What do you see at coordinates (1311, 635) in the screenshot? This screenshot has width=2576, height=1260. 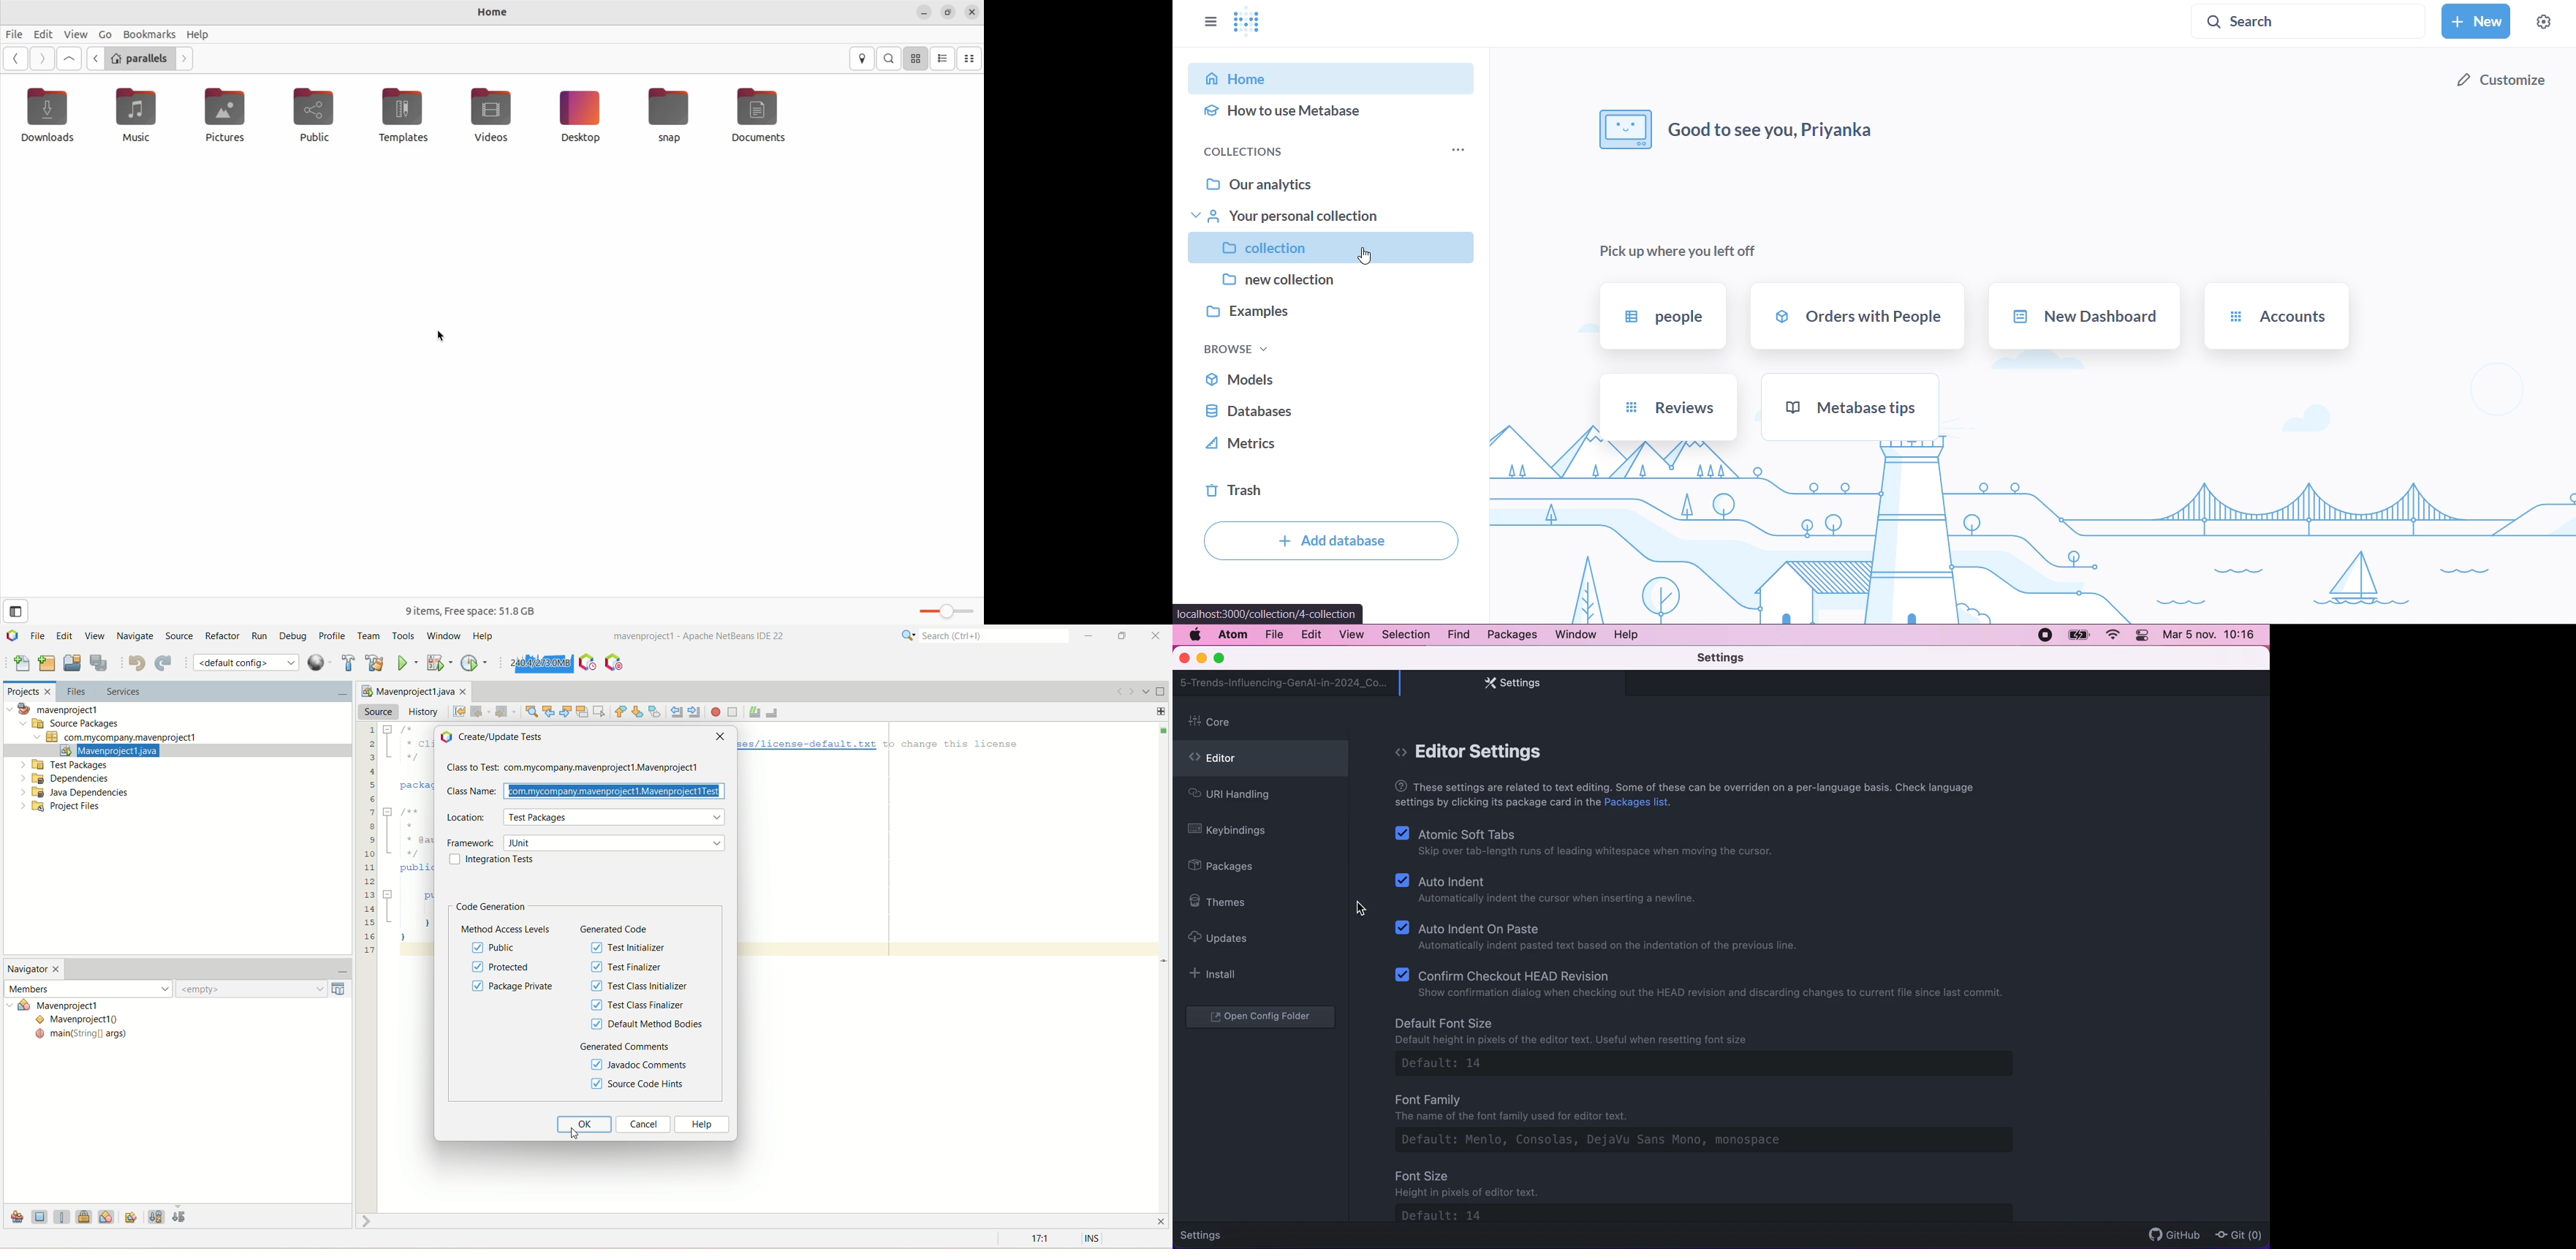 I see `edit` at bounding box center [1311, 635].